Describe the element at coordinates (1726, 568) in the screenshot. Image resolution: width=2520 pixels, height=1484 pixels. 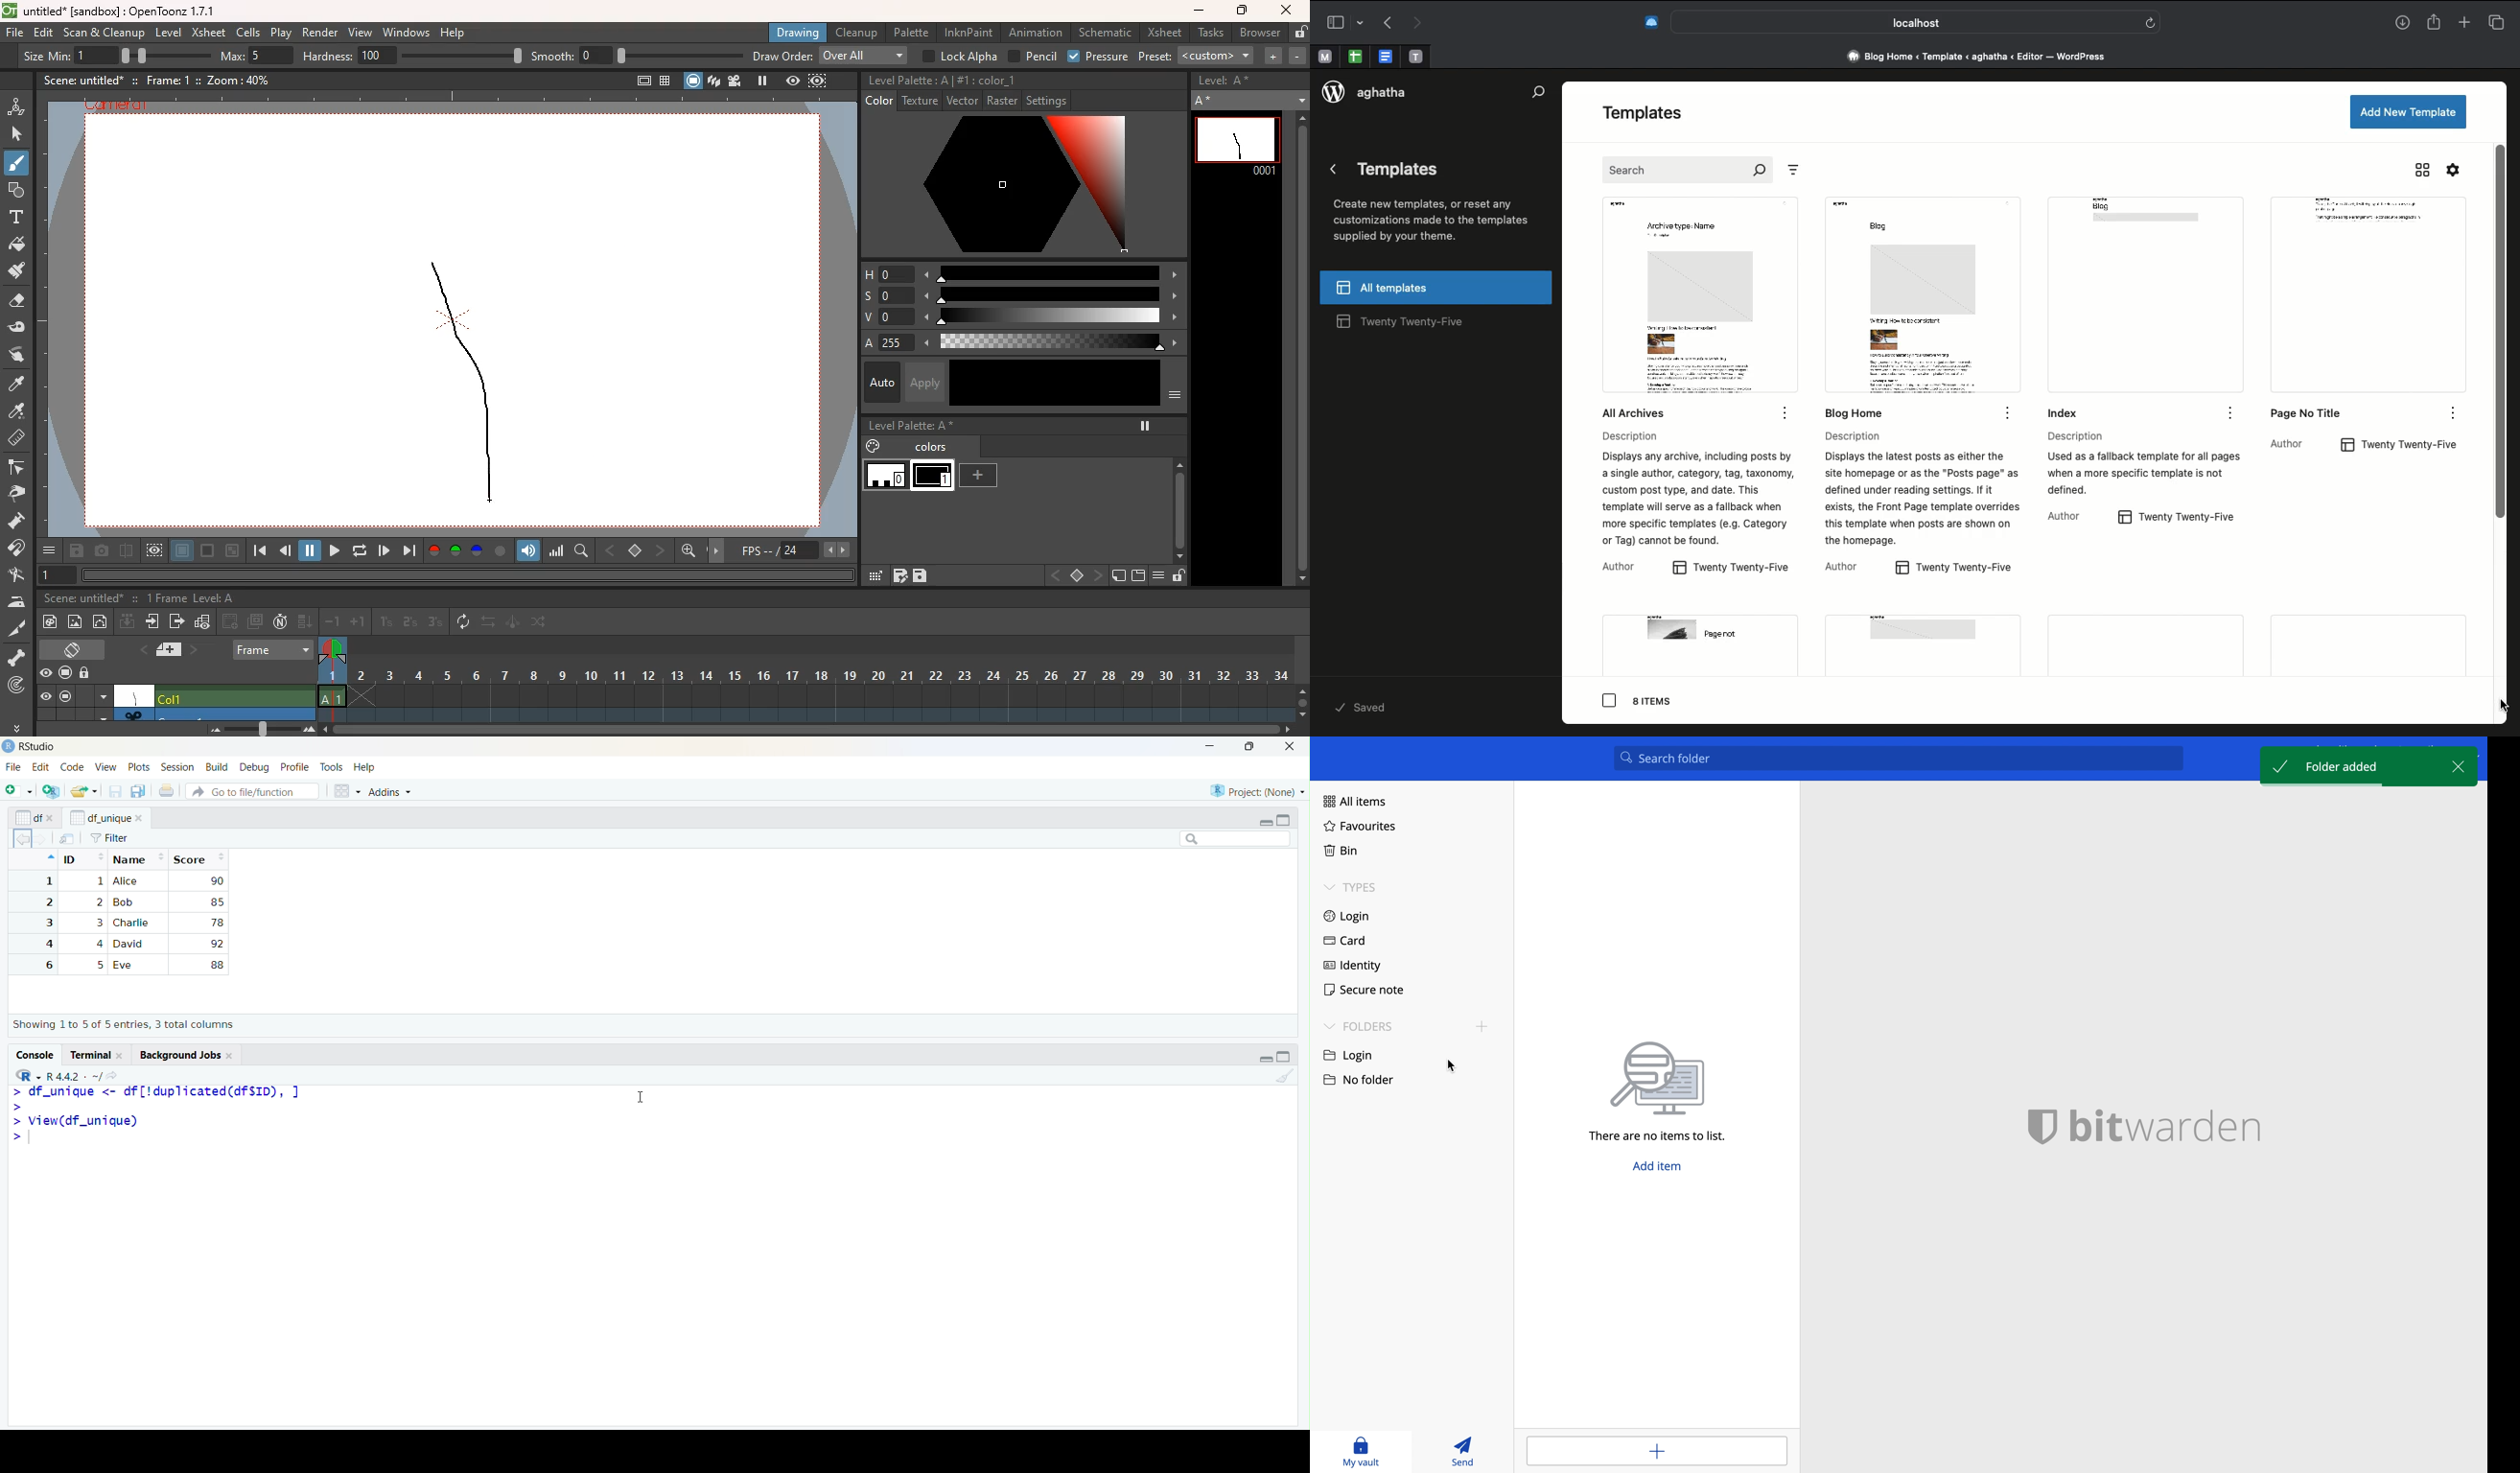
I see `twenty twenty-five` at that location.